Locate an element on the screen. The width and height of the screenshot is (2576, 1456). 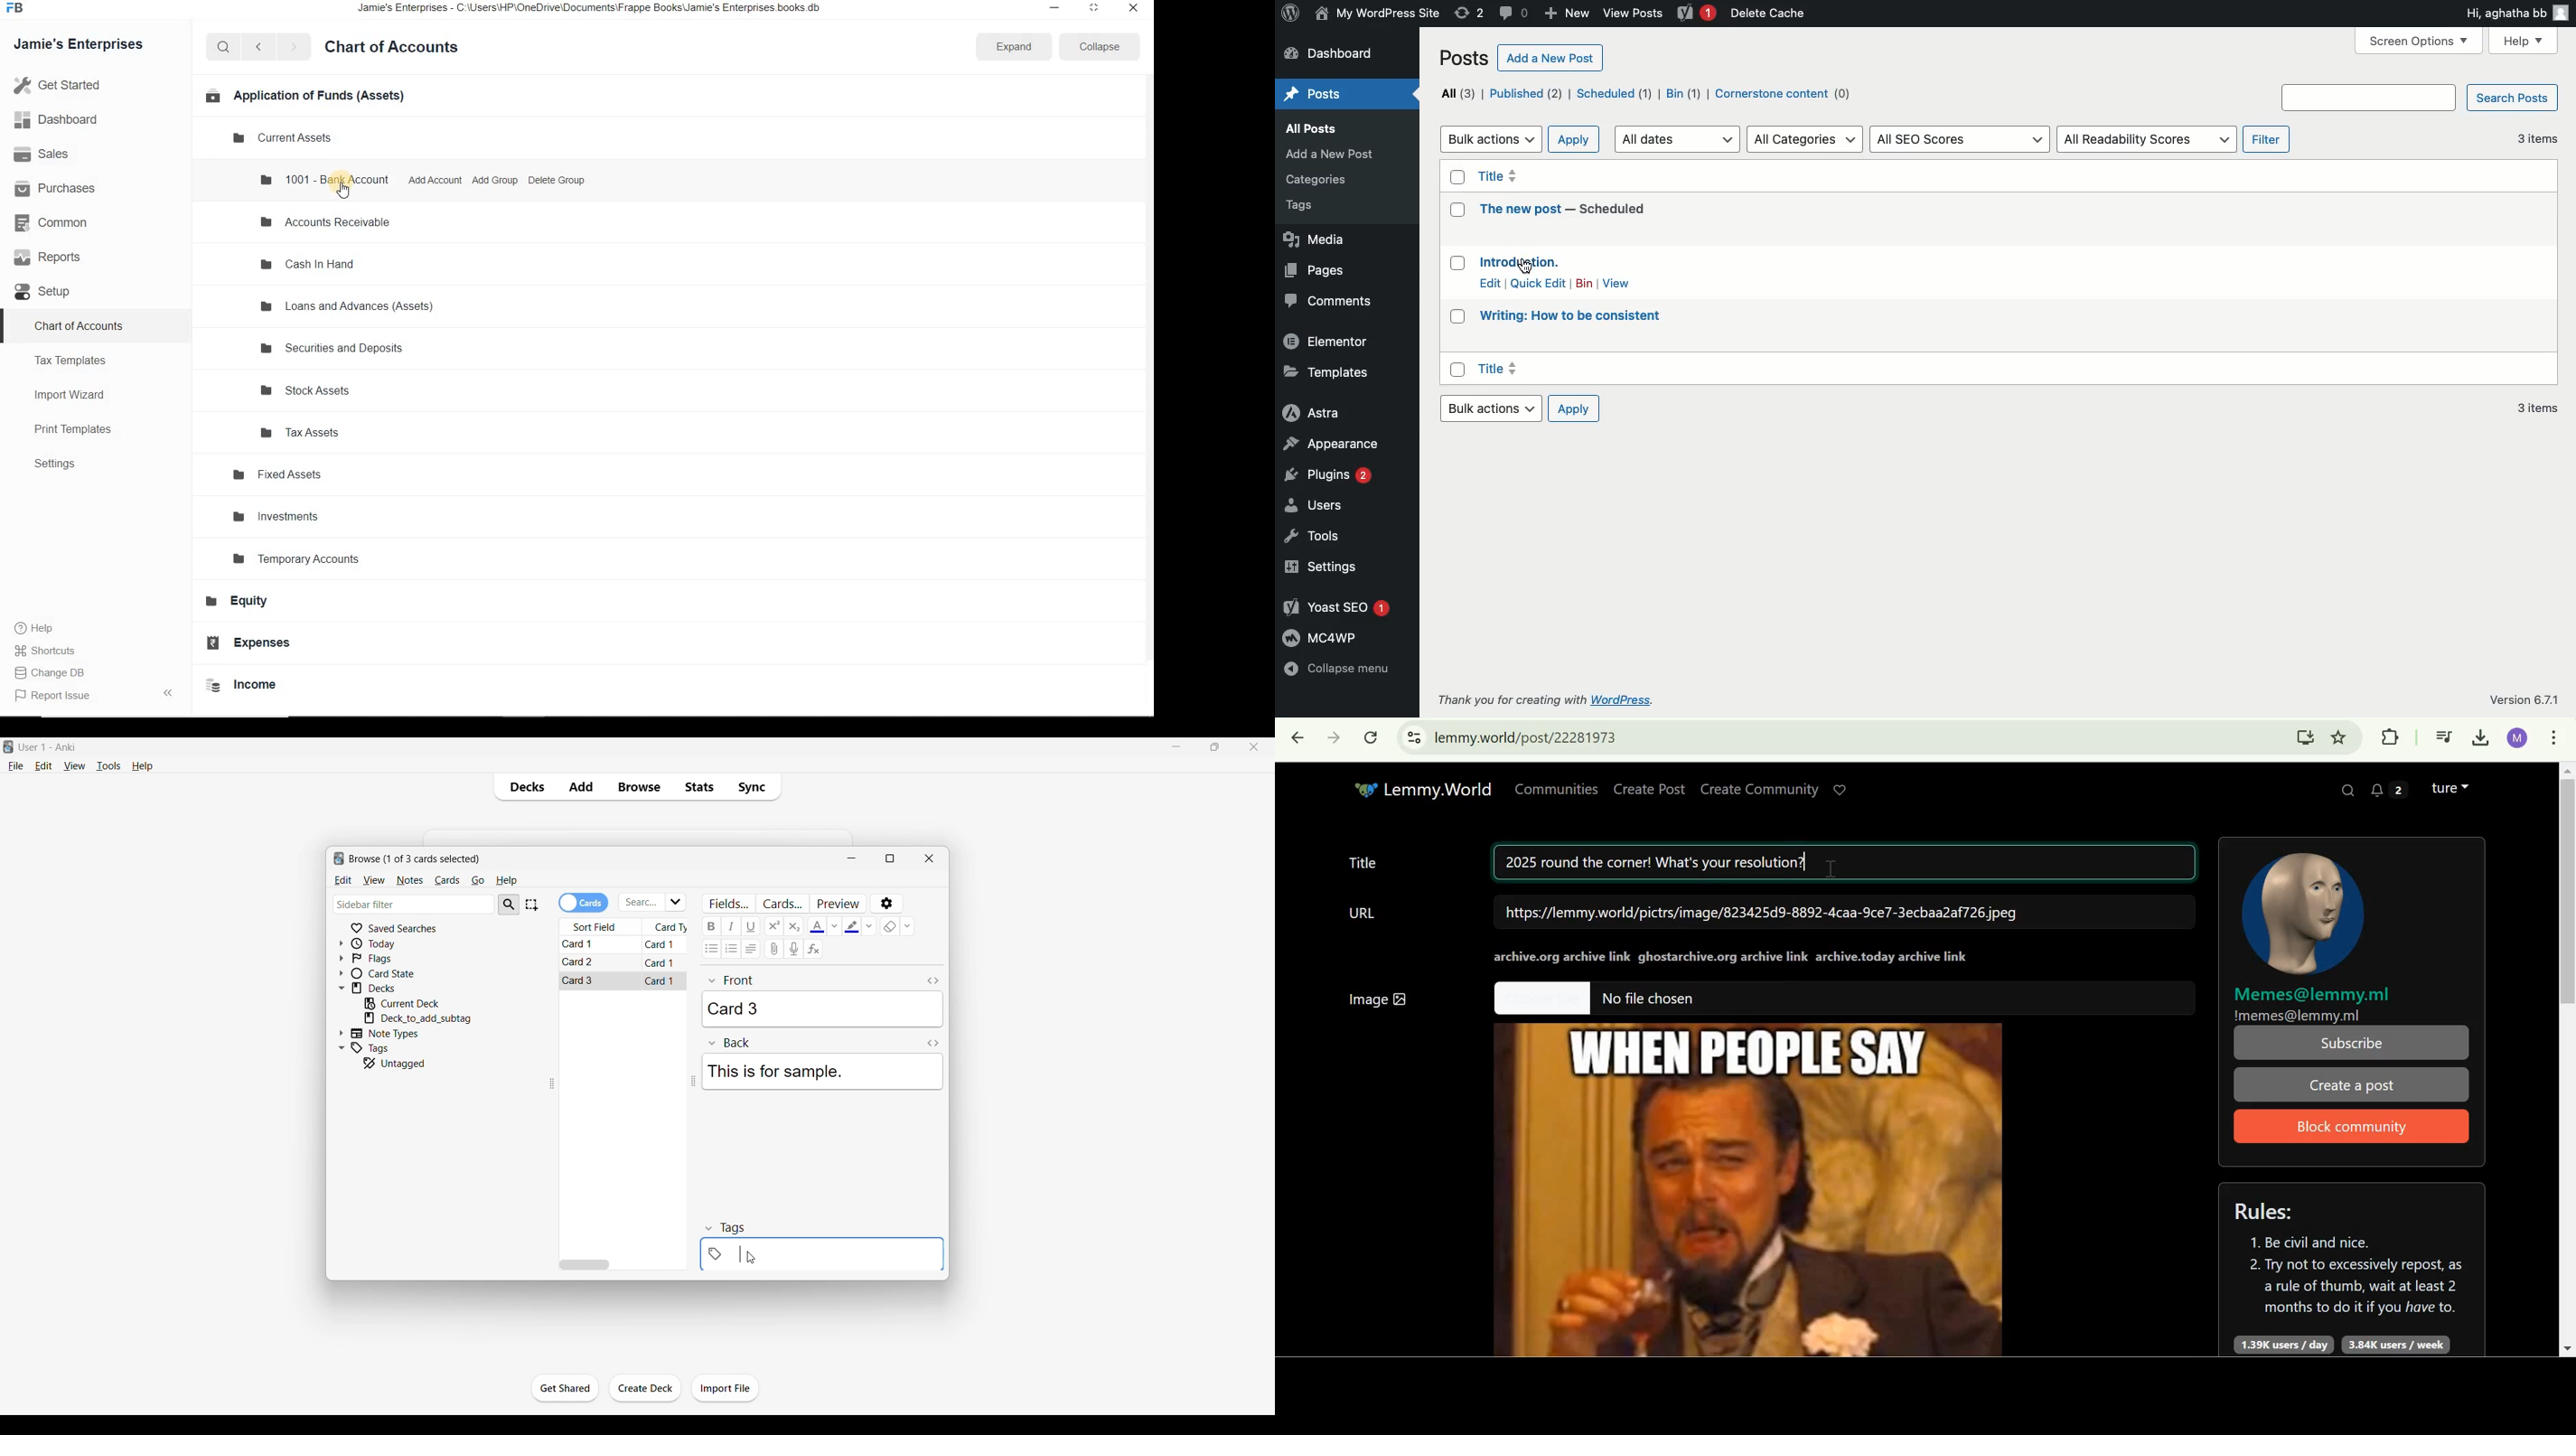
Delete Group is located at coordinates (557, 179).